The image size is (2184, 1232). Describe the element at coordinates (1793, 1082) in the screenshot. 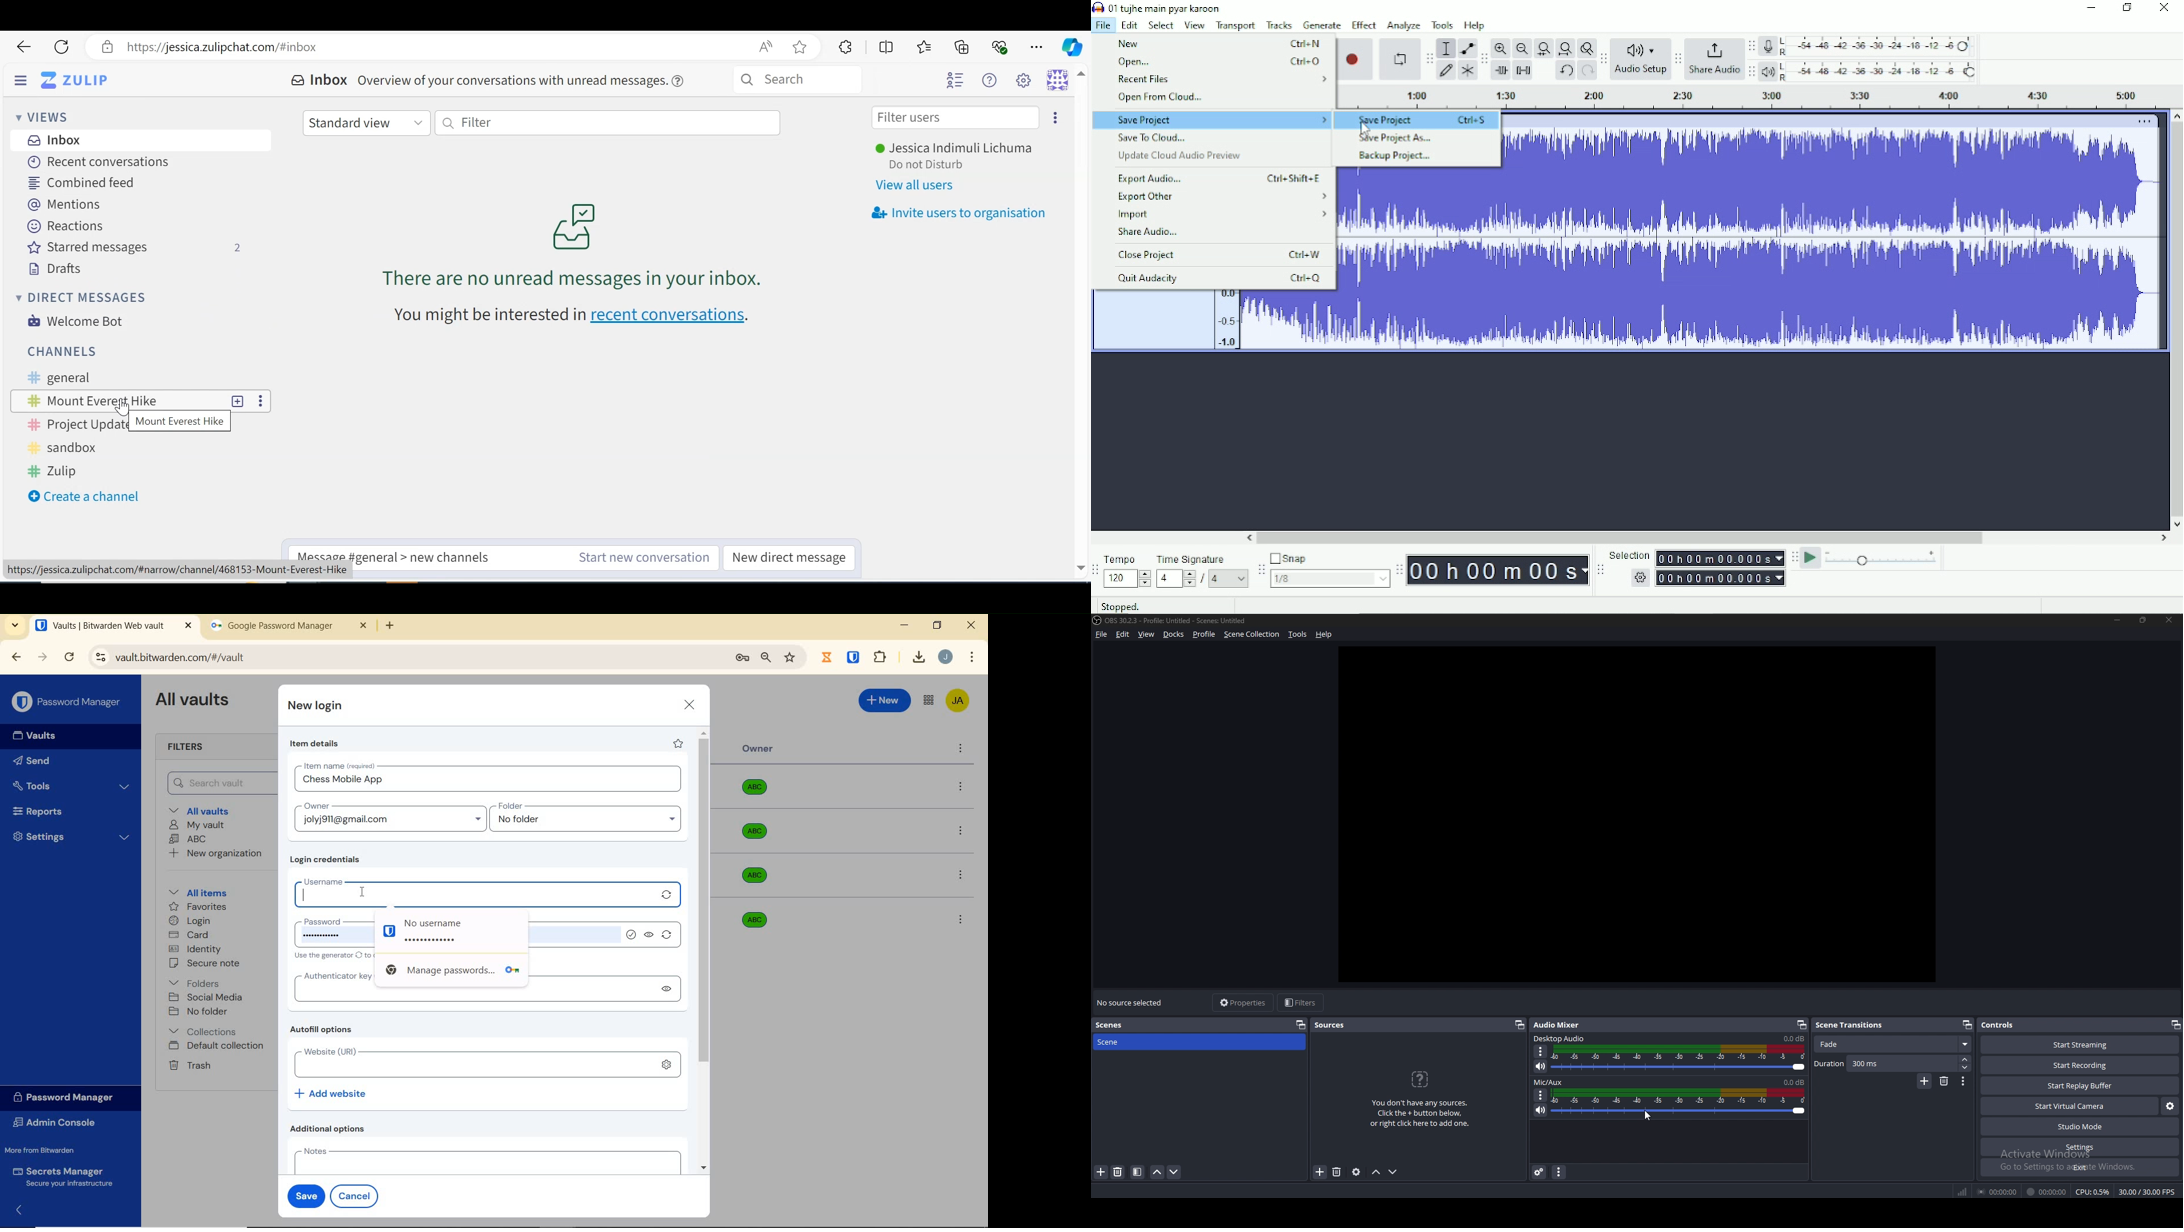

I see `mic/aux volume` at that location.